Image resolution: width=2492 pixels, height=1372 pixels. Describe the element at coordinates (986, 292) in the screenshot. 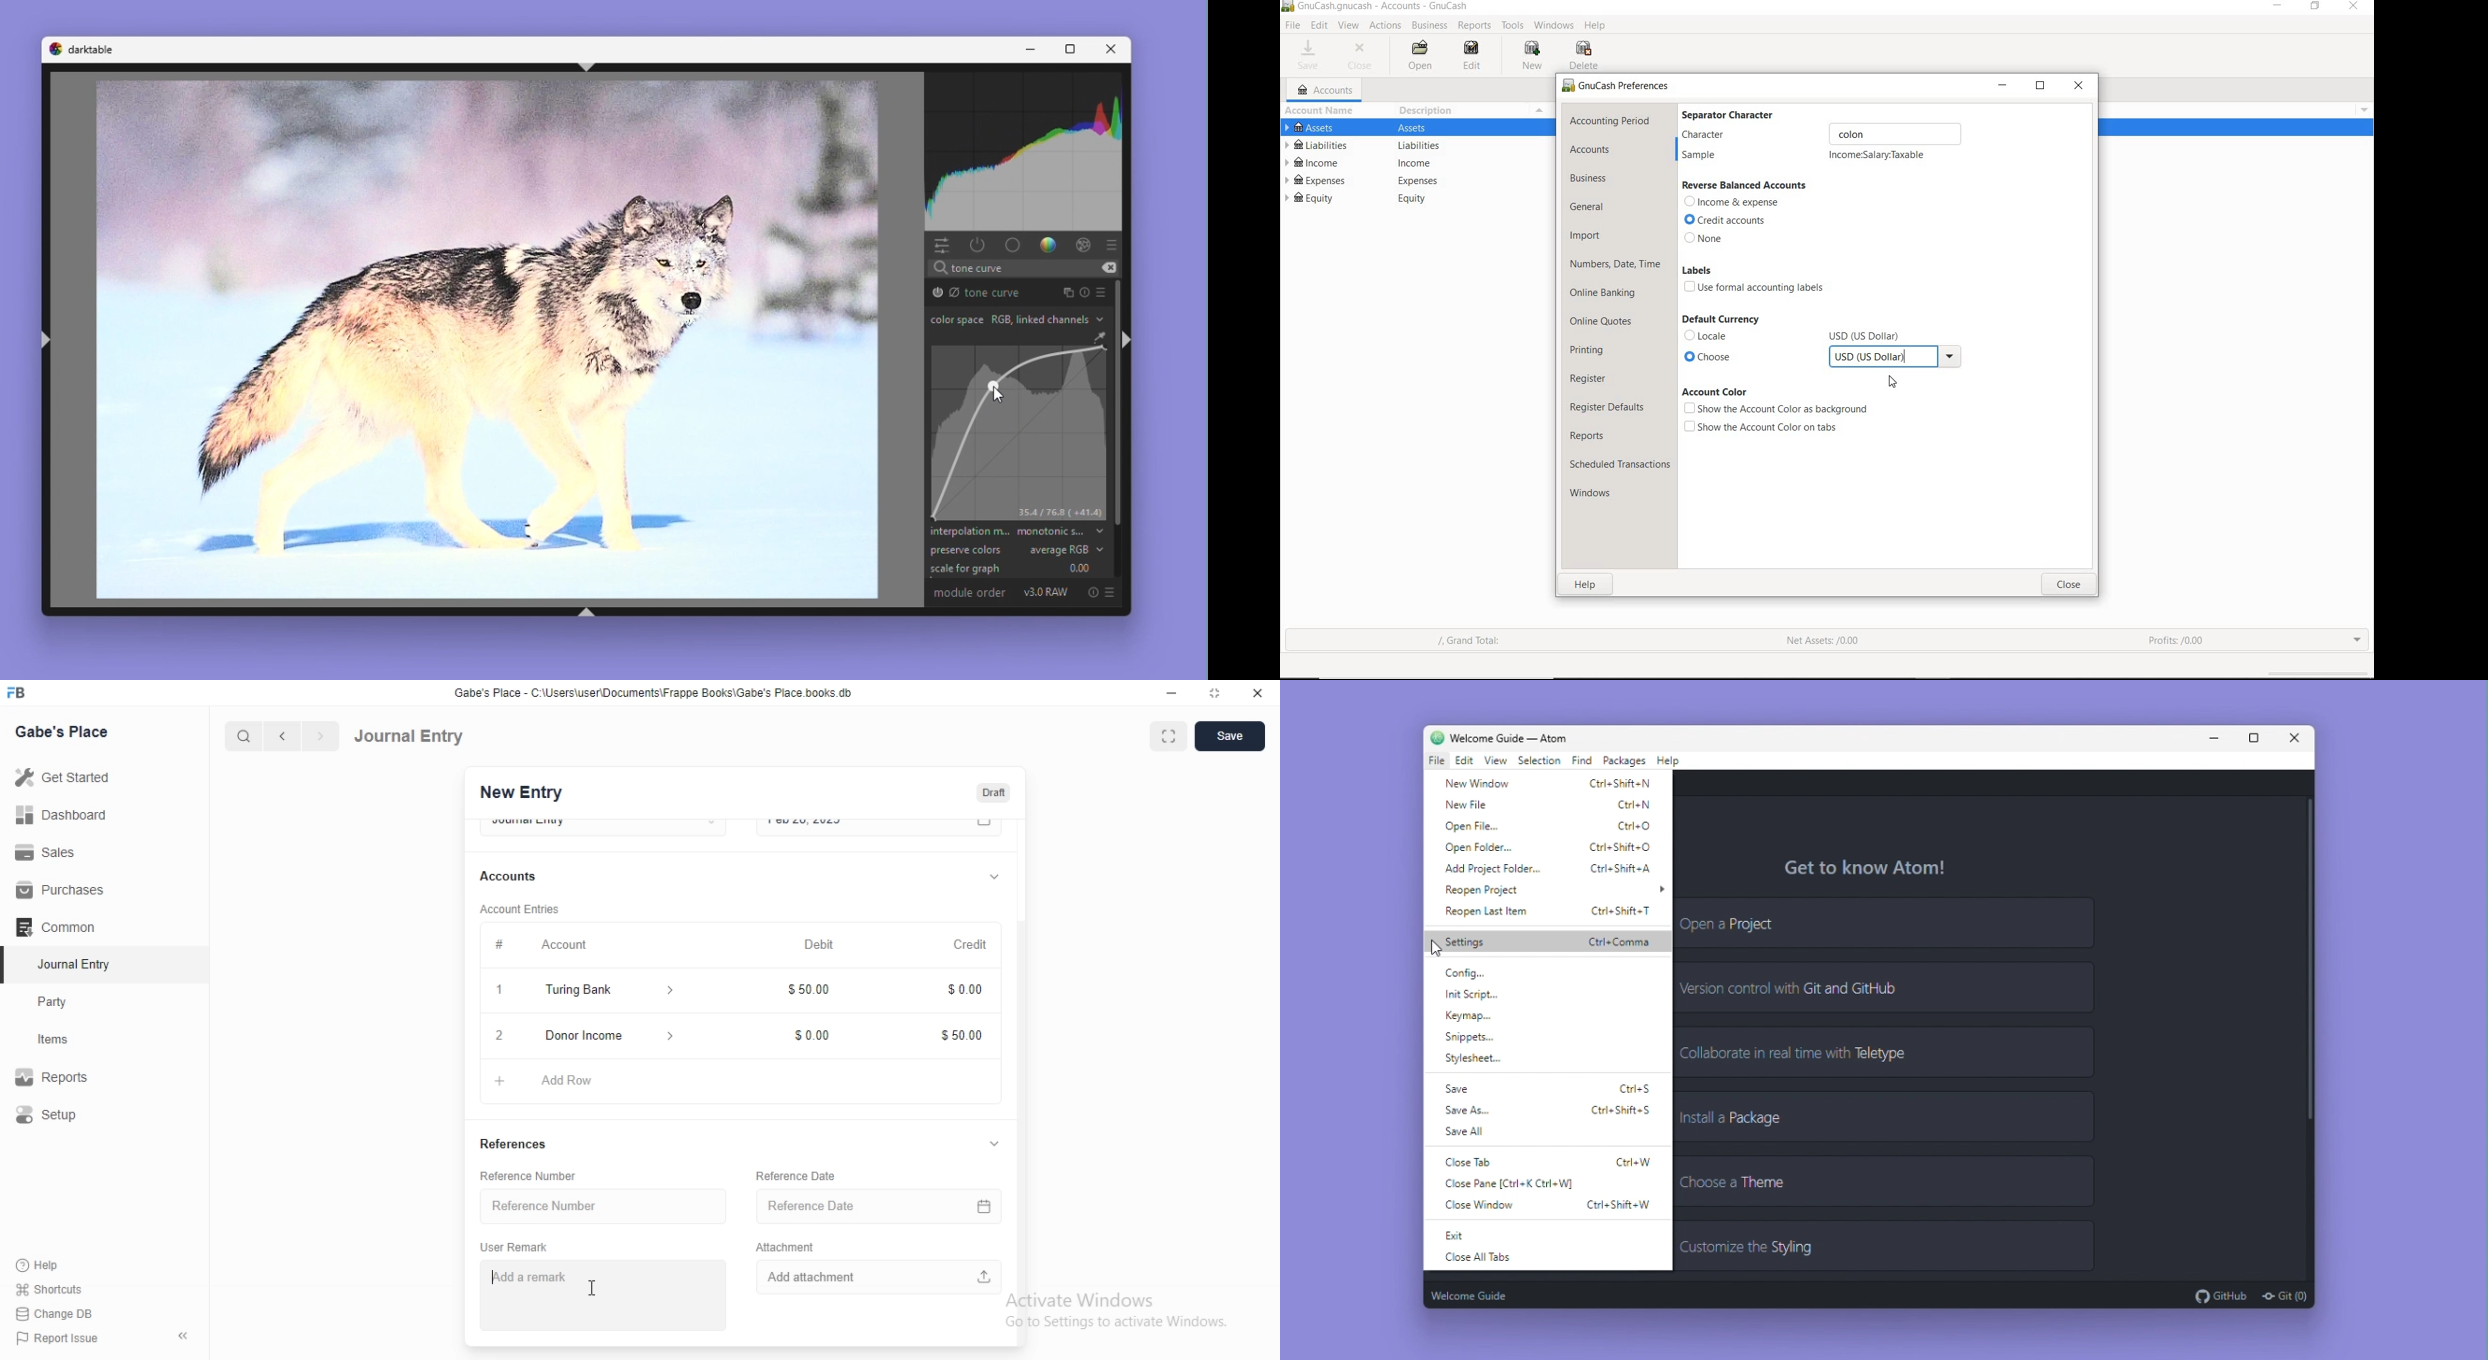

I see `Tone curve` at that location.